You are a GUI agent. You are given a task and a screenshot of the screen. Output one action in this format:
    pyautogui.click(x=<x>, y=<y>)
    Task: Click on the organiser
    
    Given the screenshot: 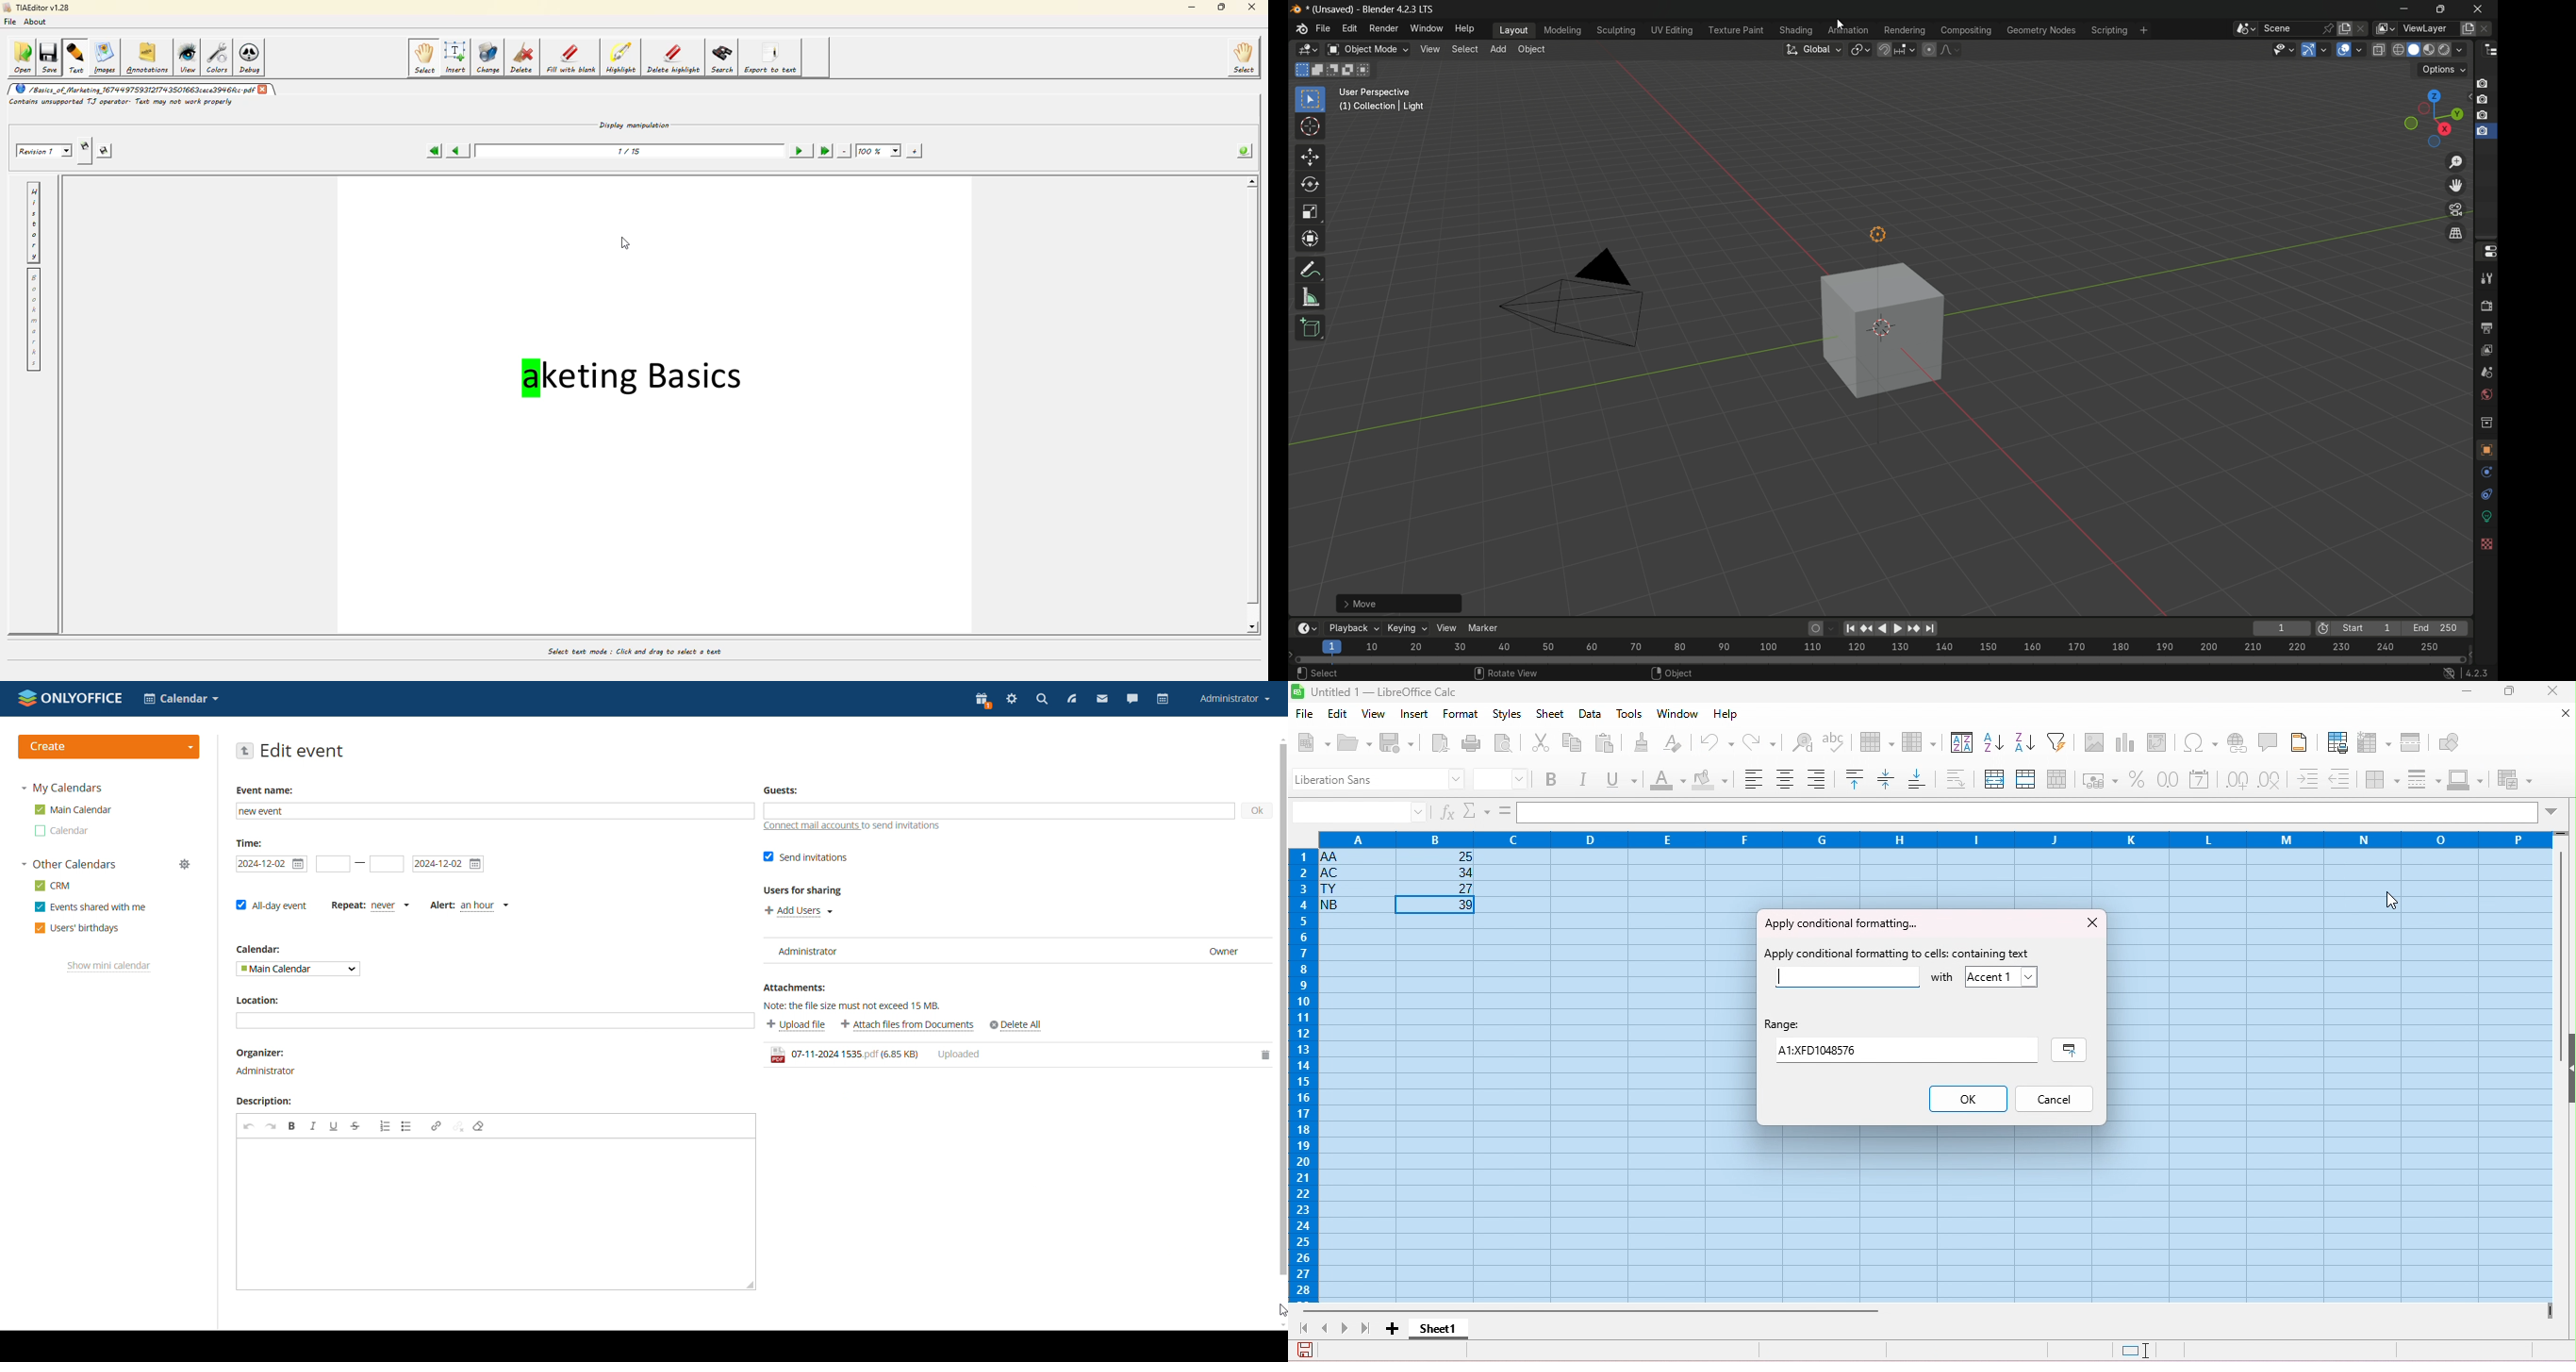 What is the action you would take?
    pyautogui.click(x=267, y=1063)
    